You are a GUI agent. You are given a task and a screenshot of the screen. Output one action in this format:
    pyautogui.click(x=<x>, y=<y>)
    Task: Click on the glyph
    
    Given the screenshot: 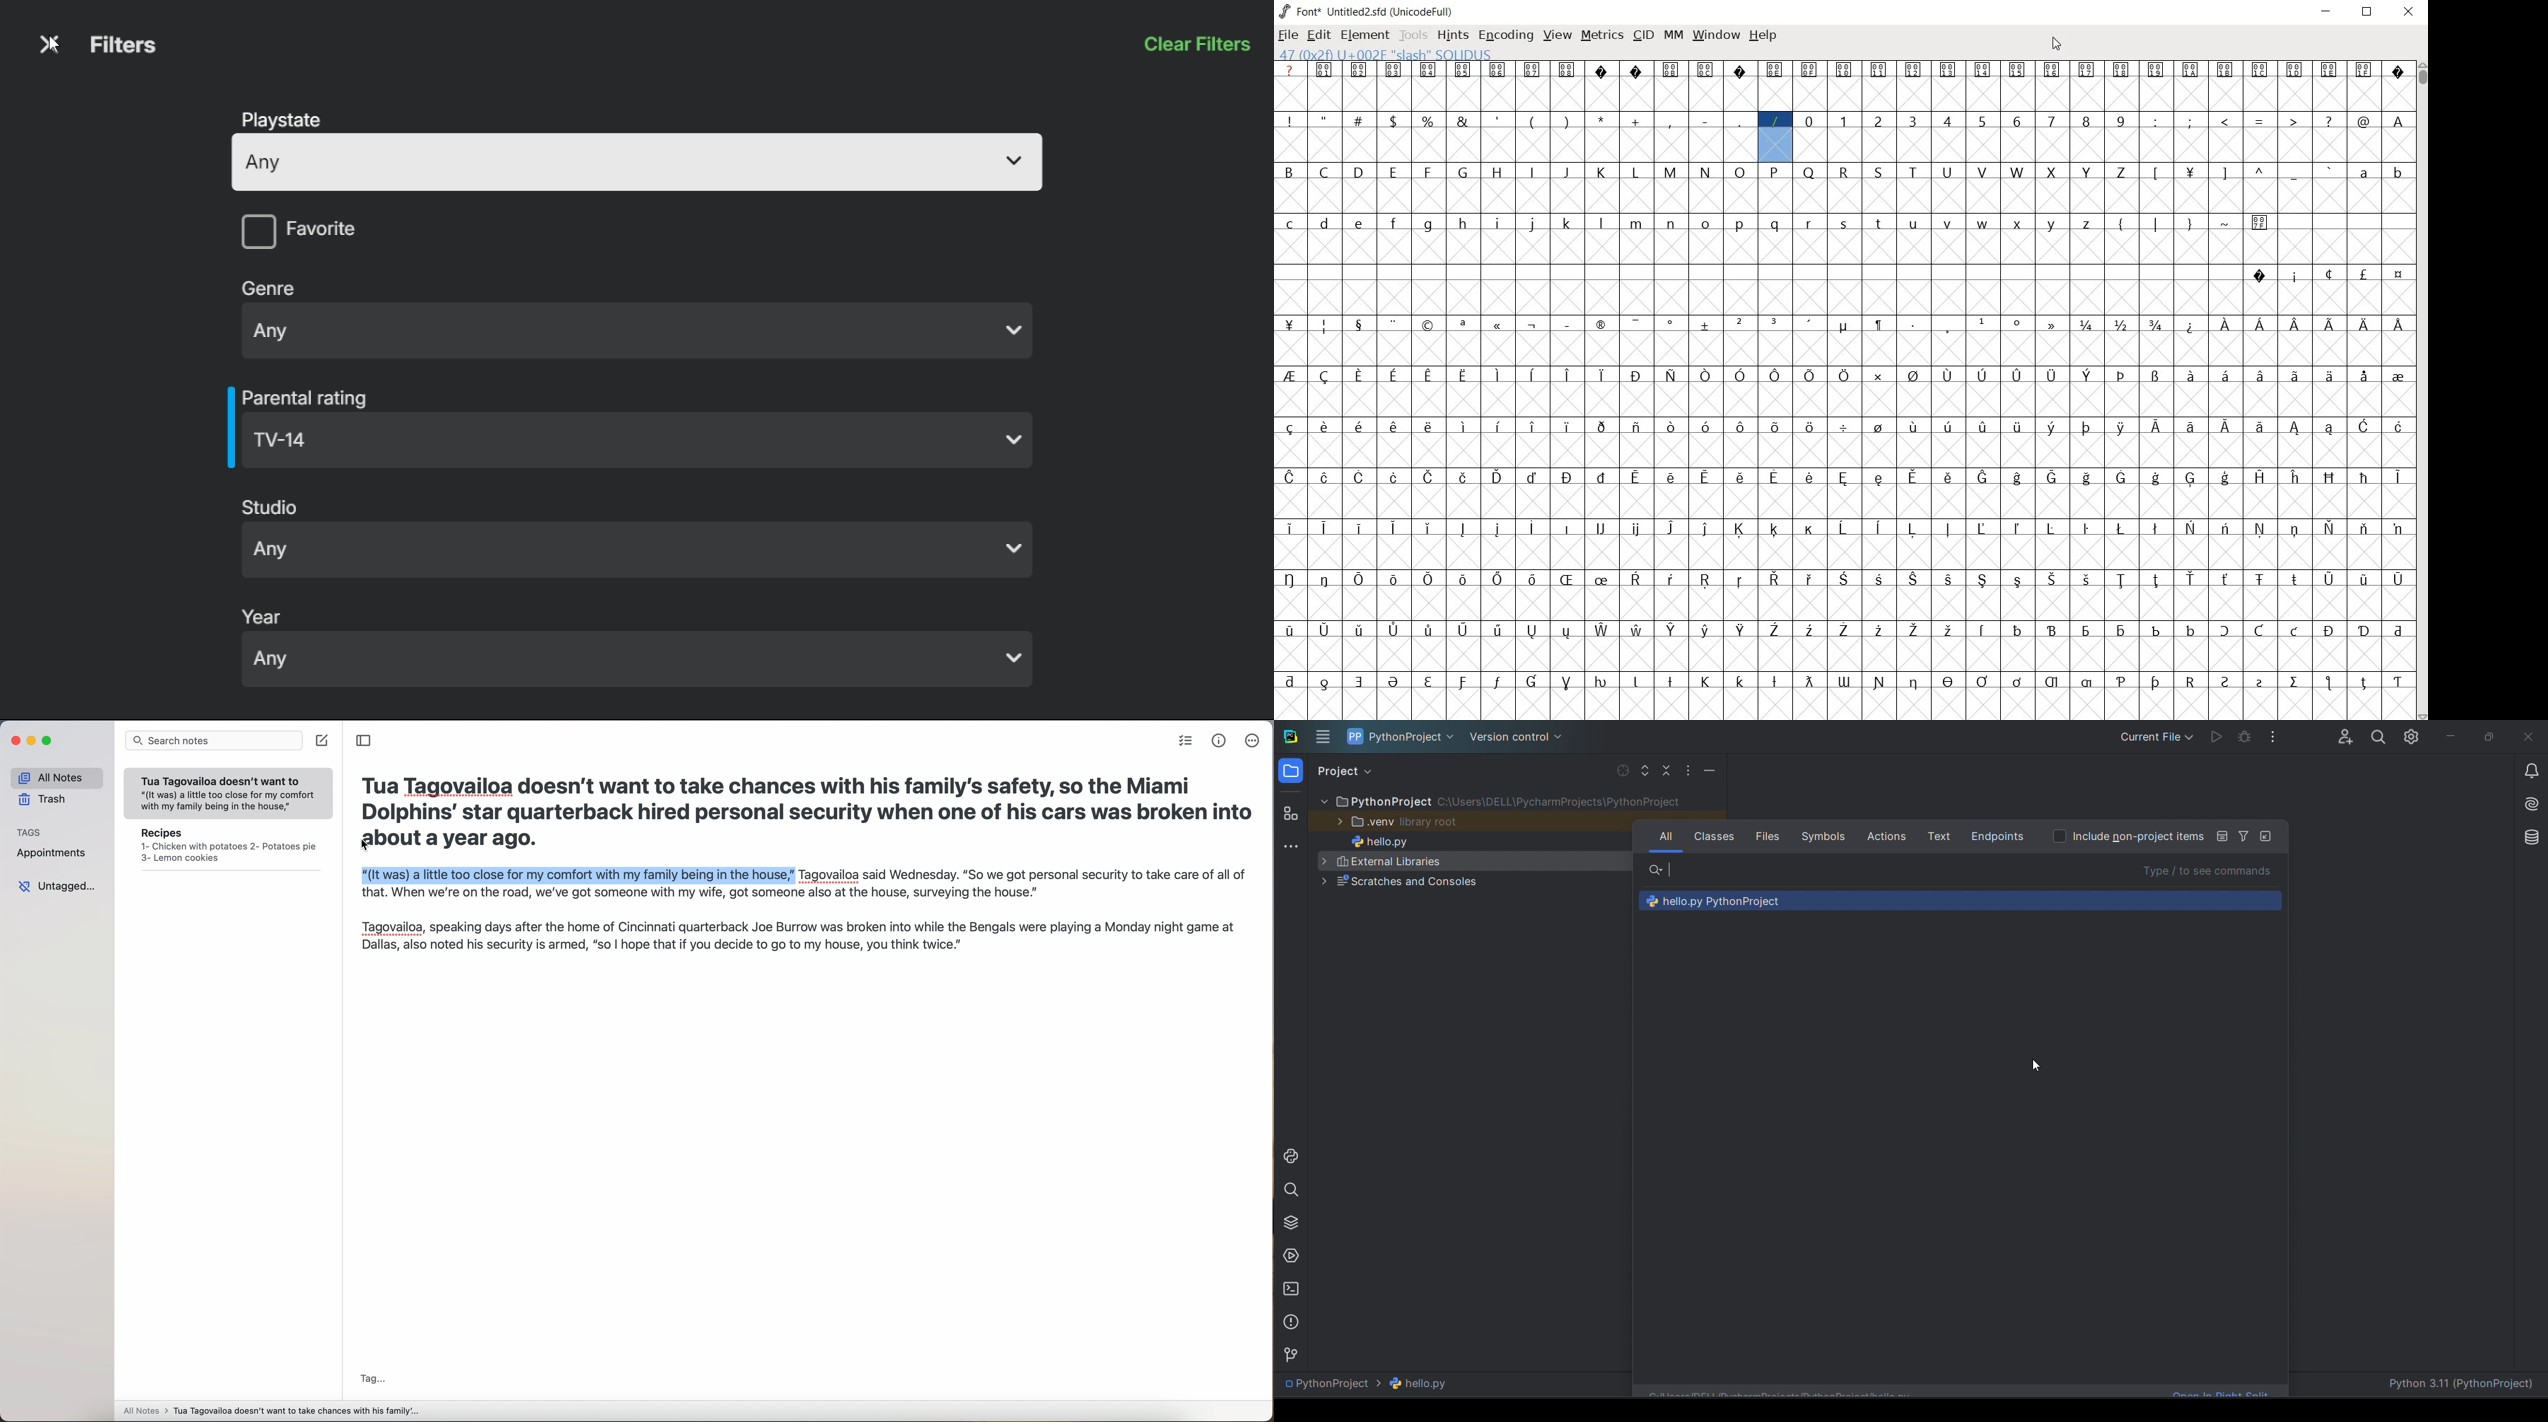 What is the action you would take?
    pyautogui.click(x=1739, y=529)
    